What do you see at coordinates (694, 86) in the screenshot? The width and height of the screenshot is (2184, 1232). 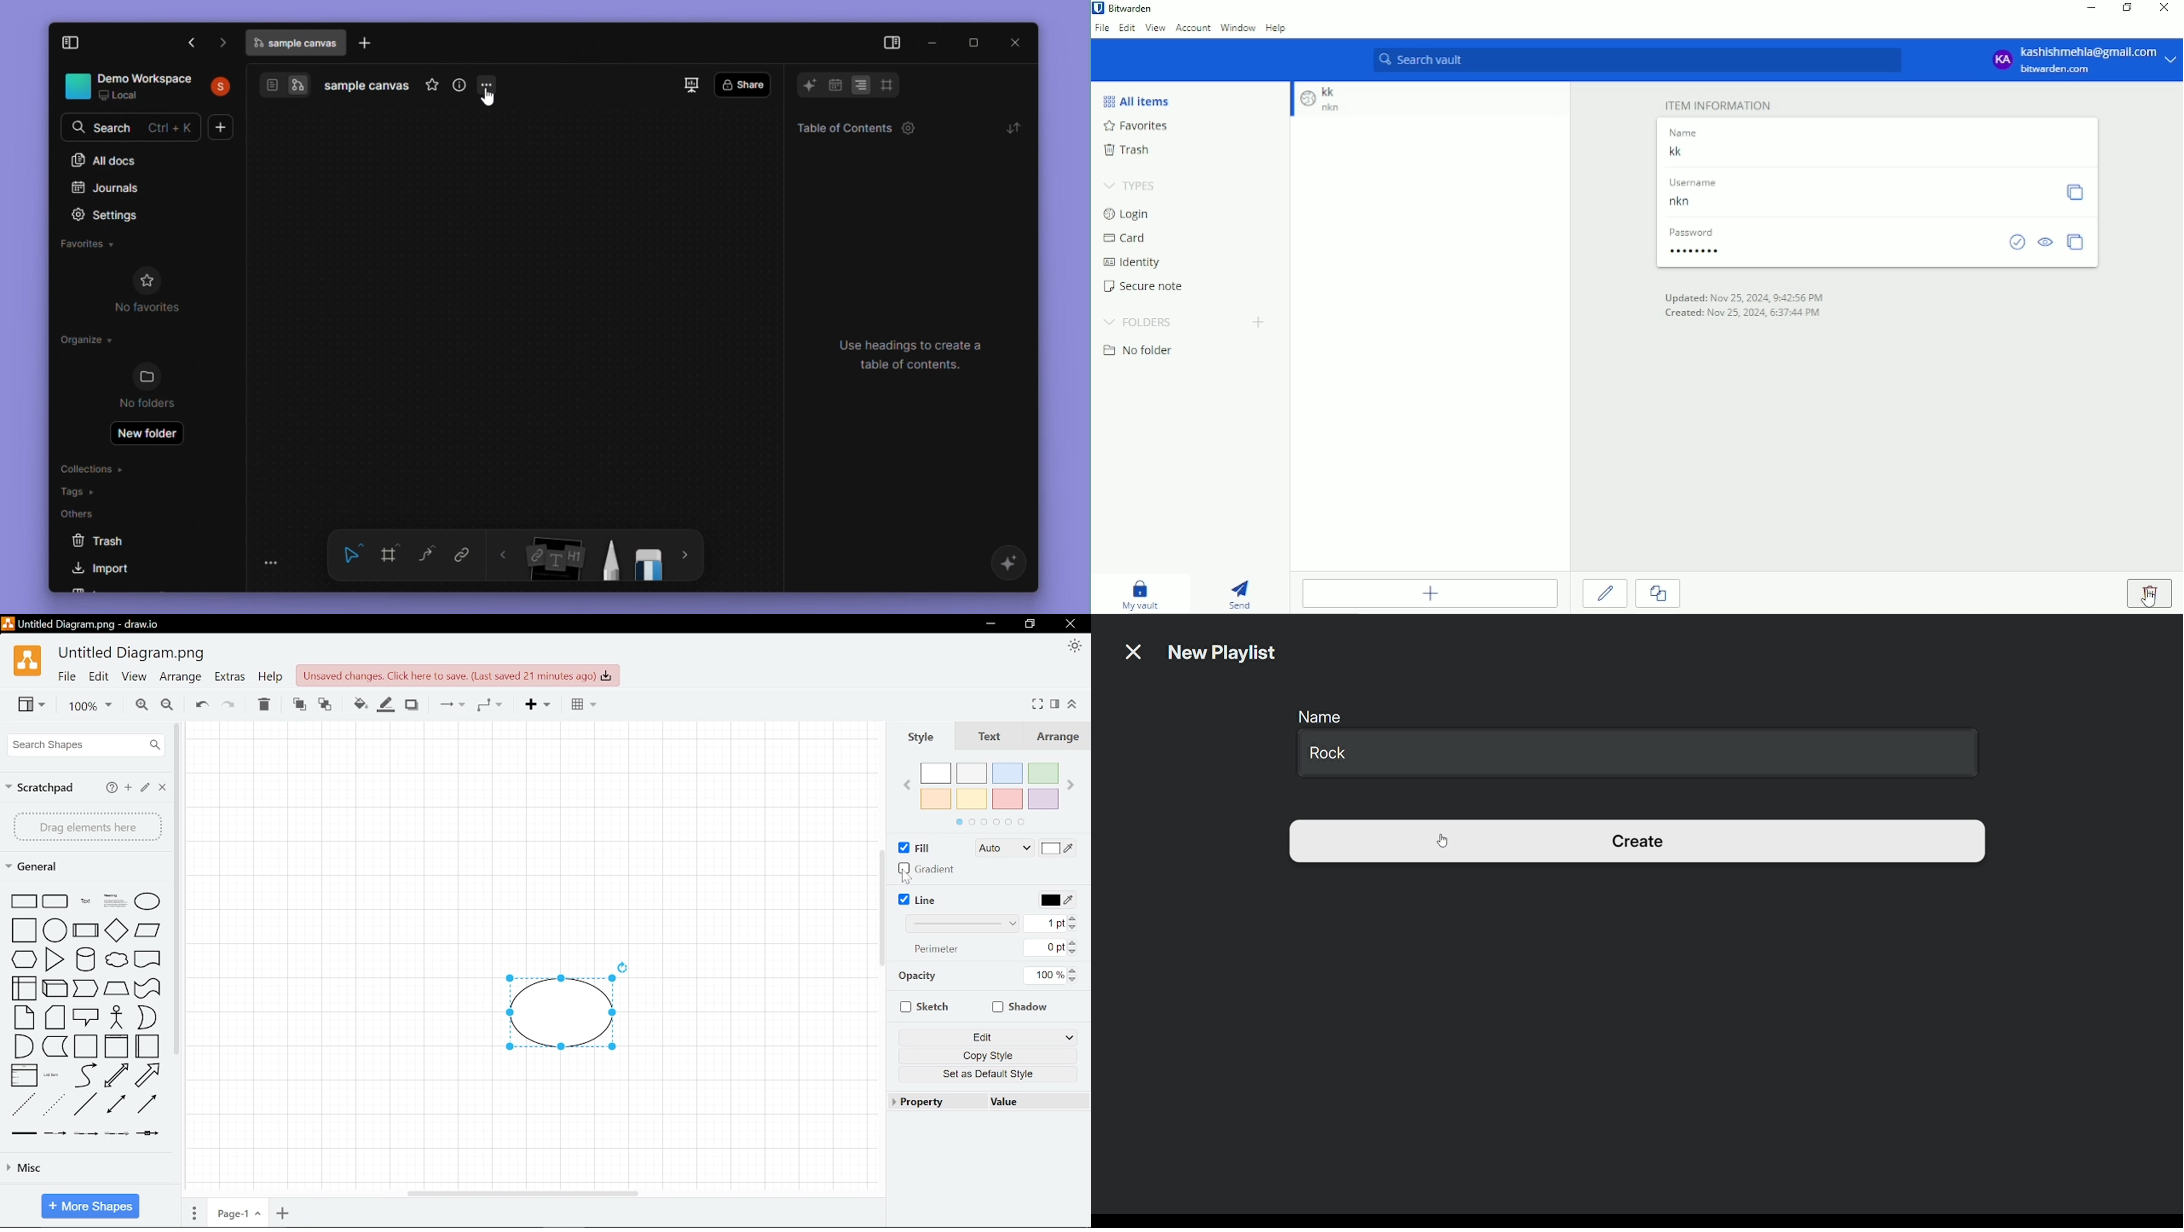 I see `Slideshow` at bounding box center [694, 86].